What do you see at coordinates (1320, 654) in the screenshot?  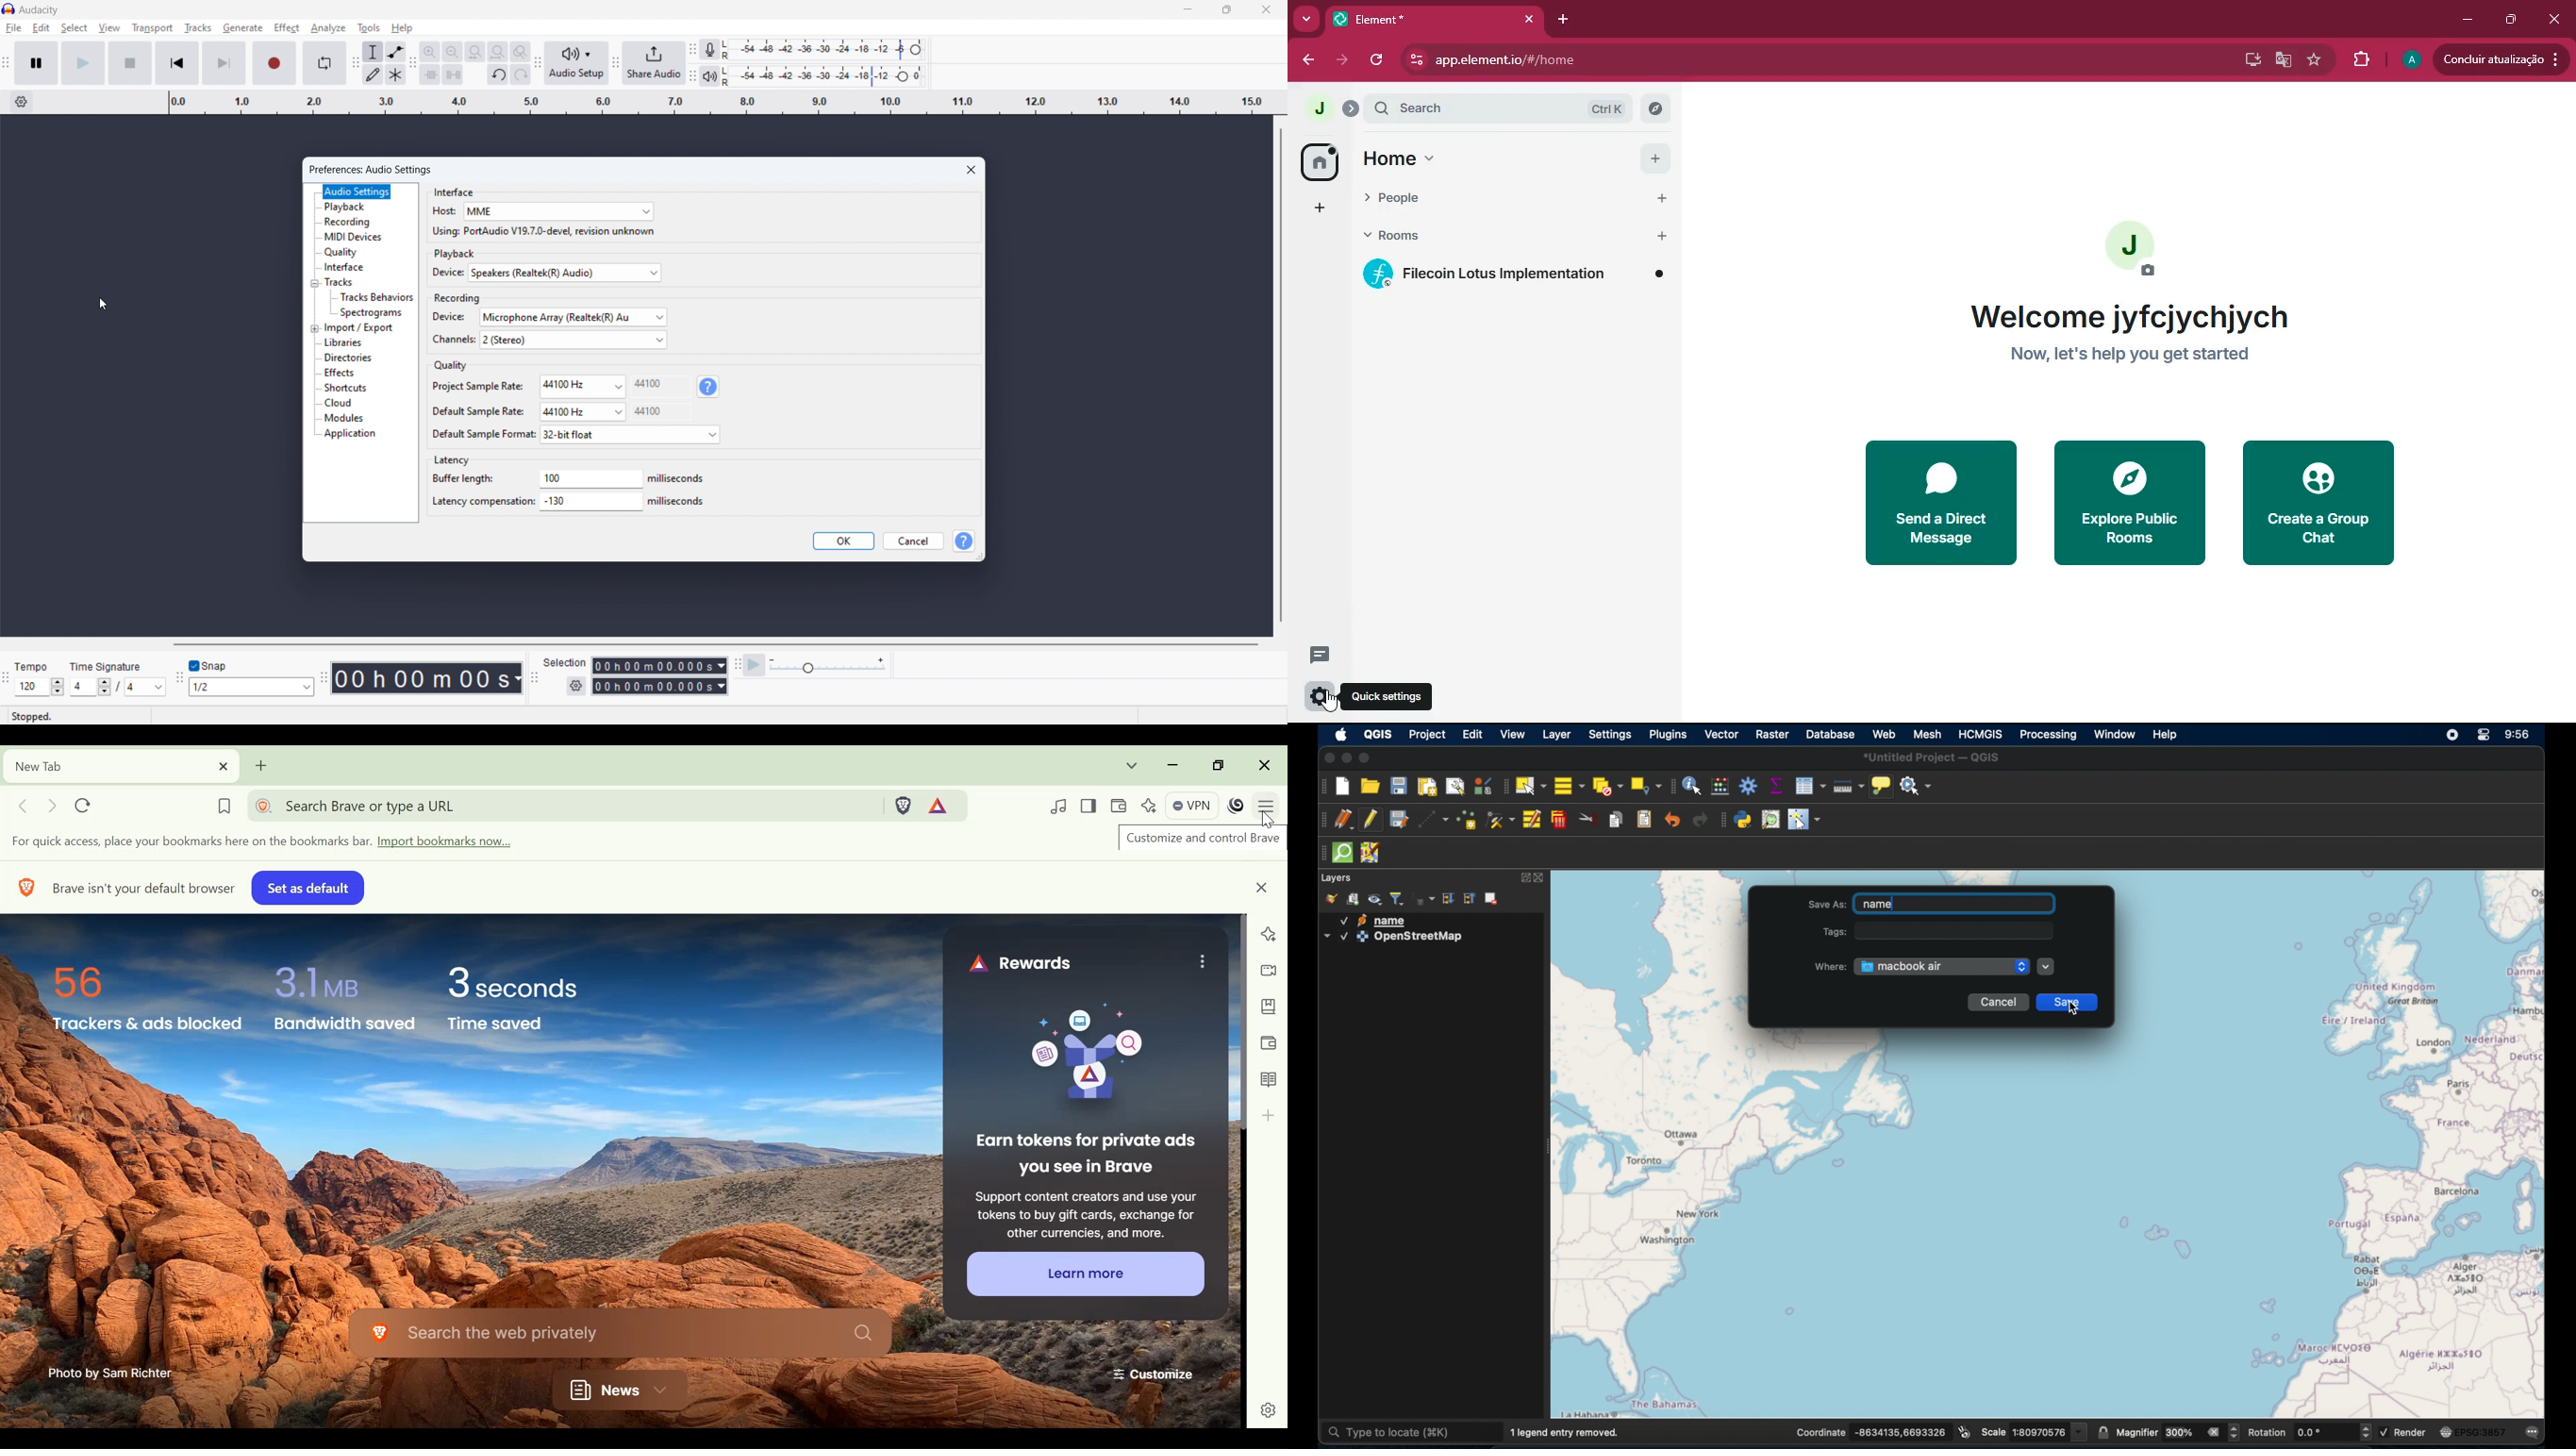 I see `comments` at bounding box center [1320, 654].